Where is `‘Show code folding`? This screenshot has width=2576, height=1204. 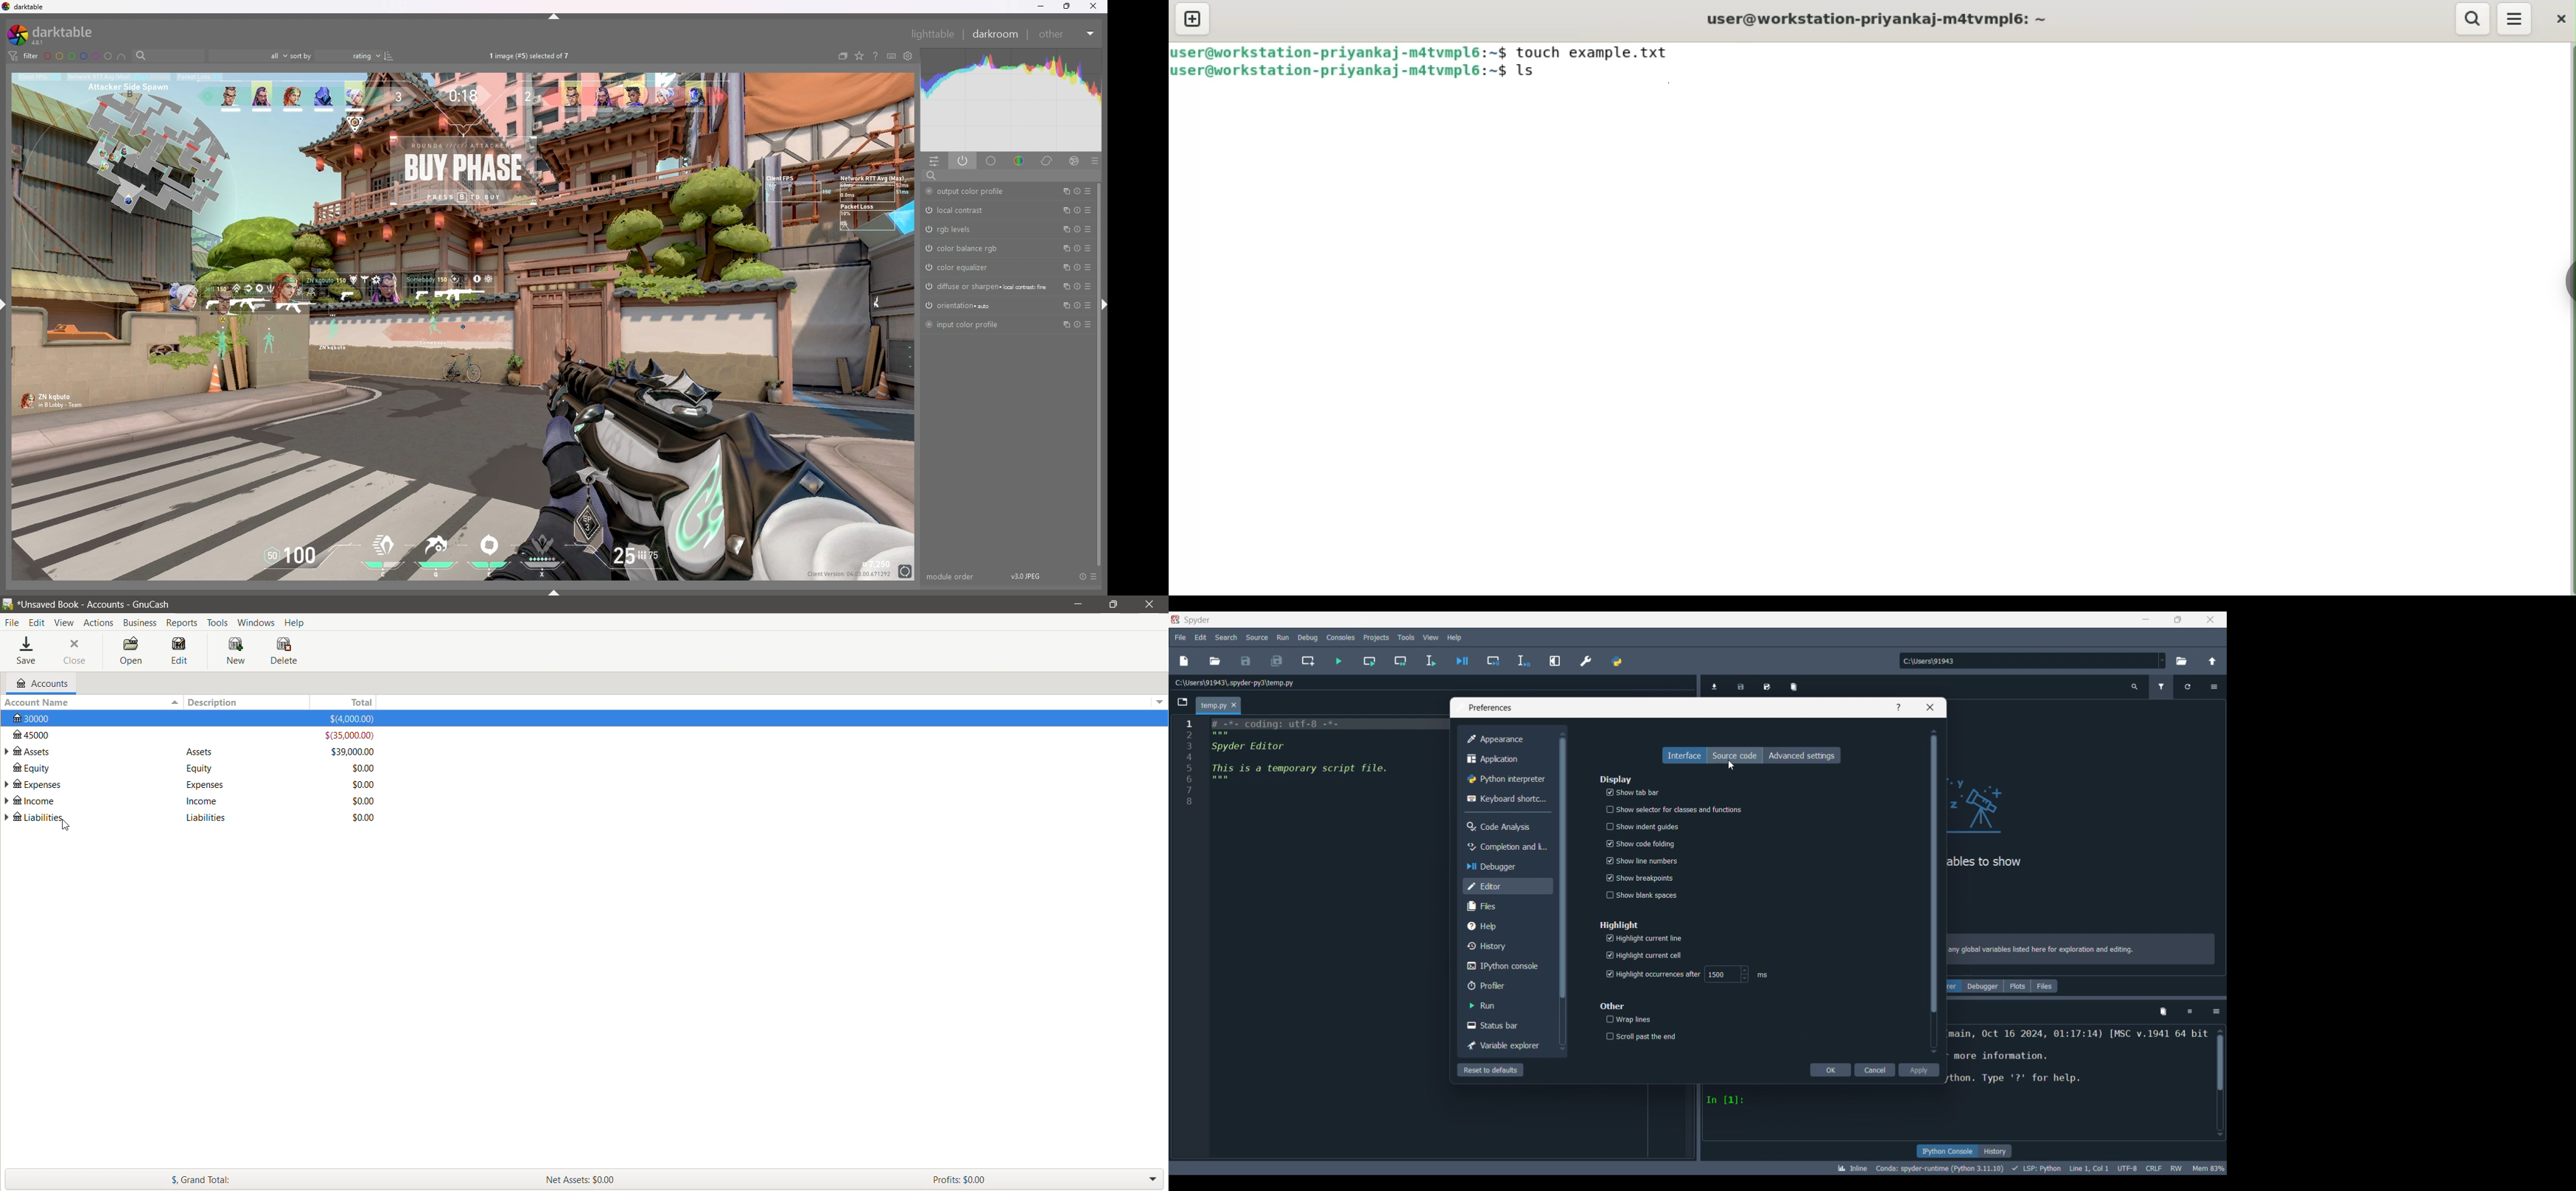
‘Show code folding is located at coordinates (1642, 844).